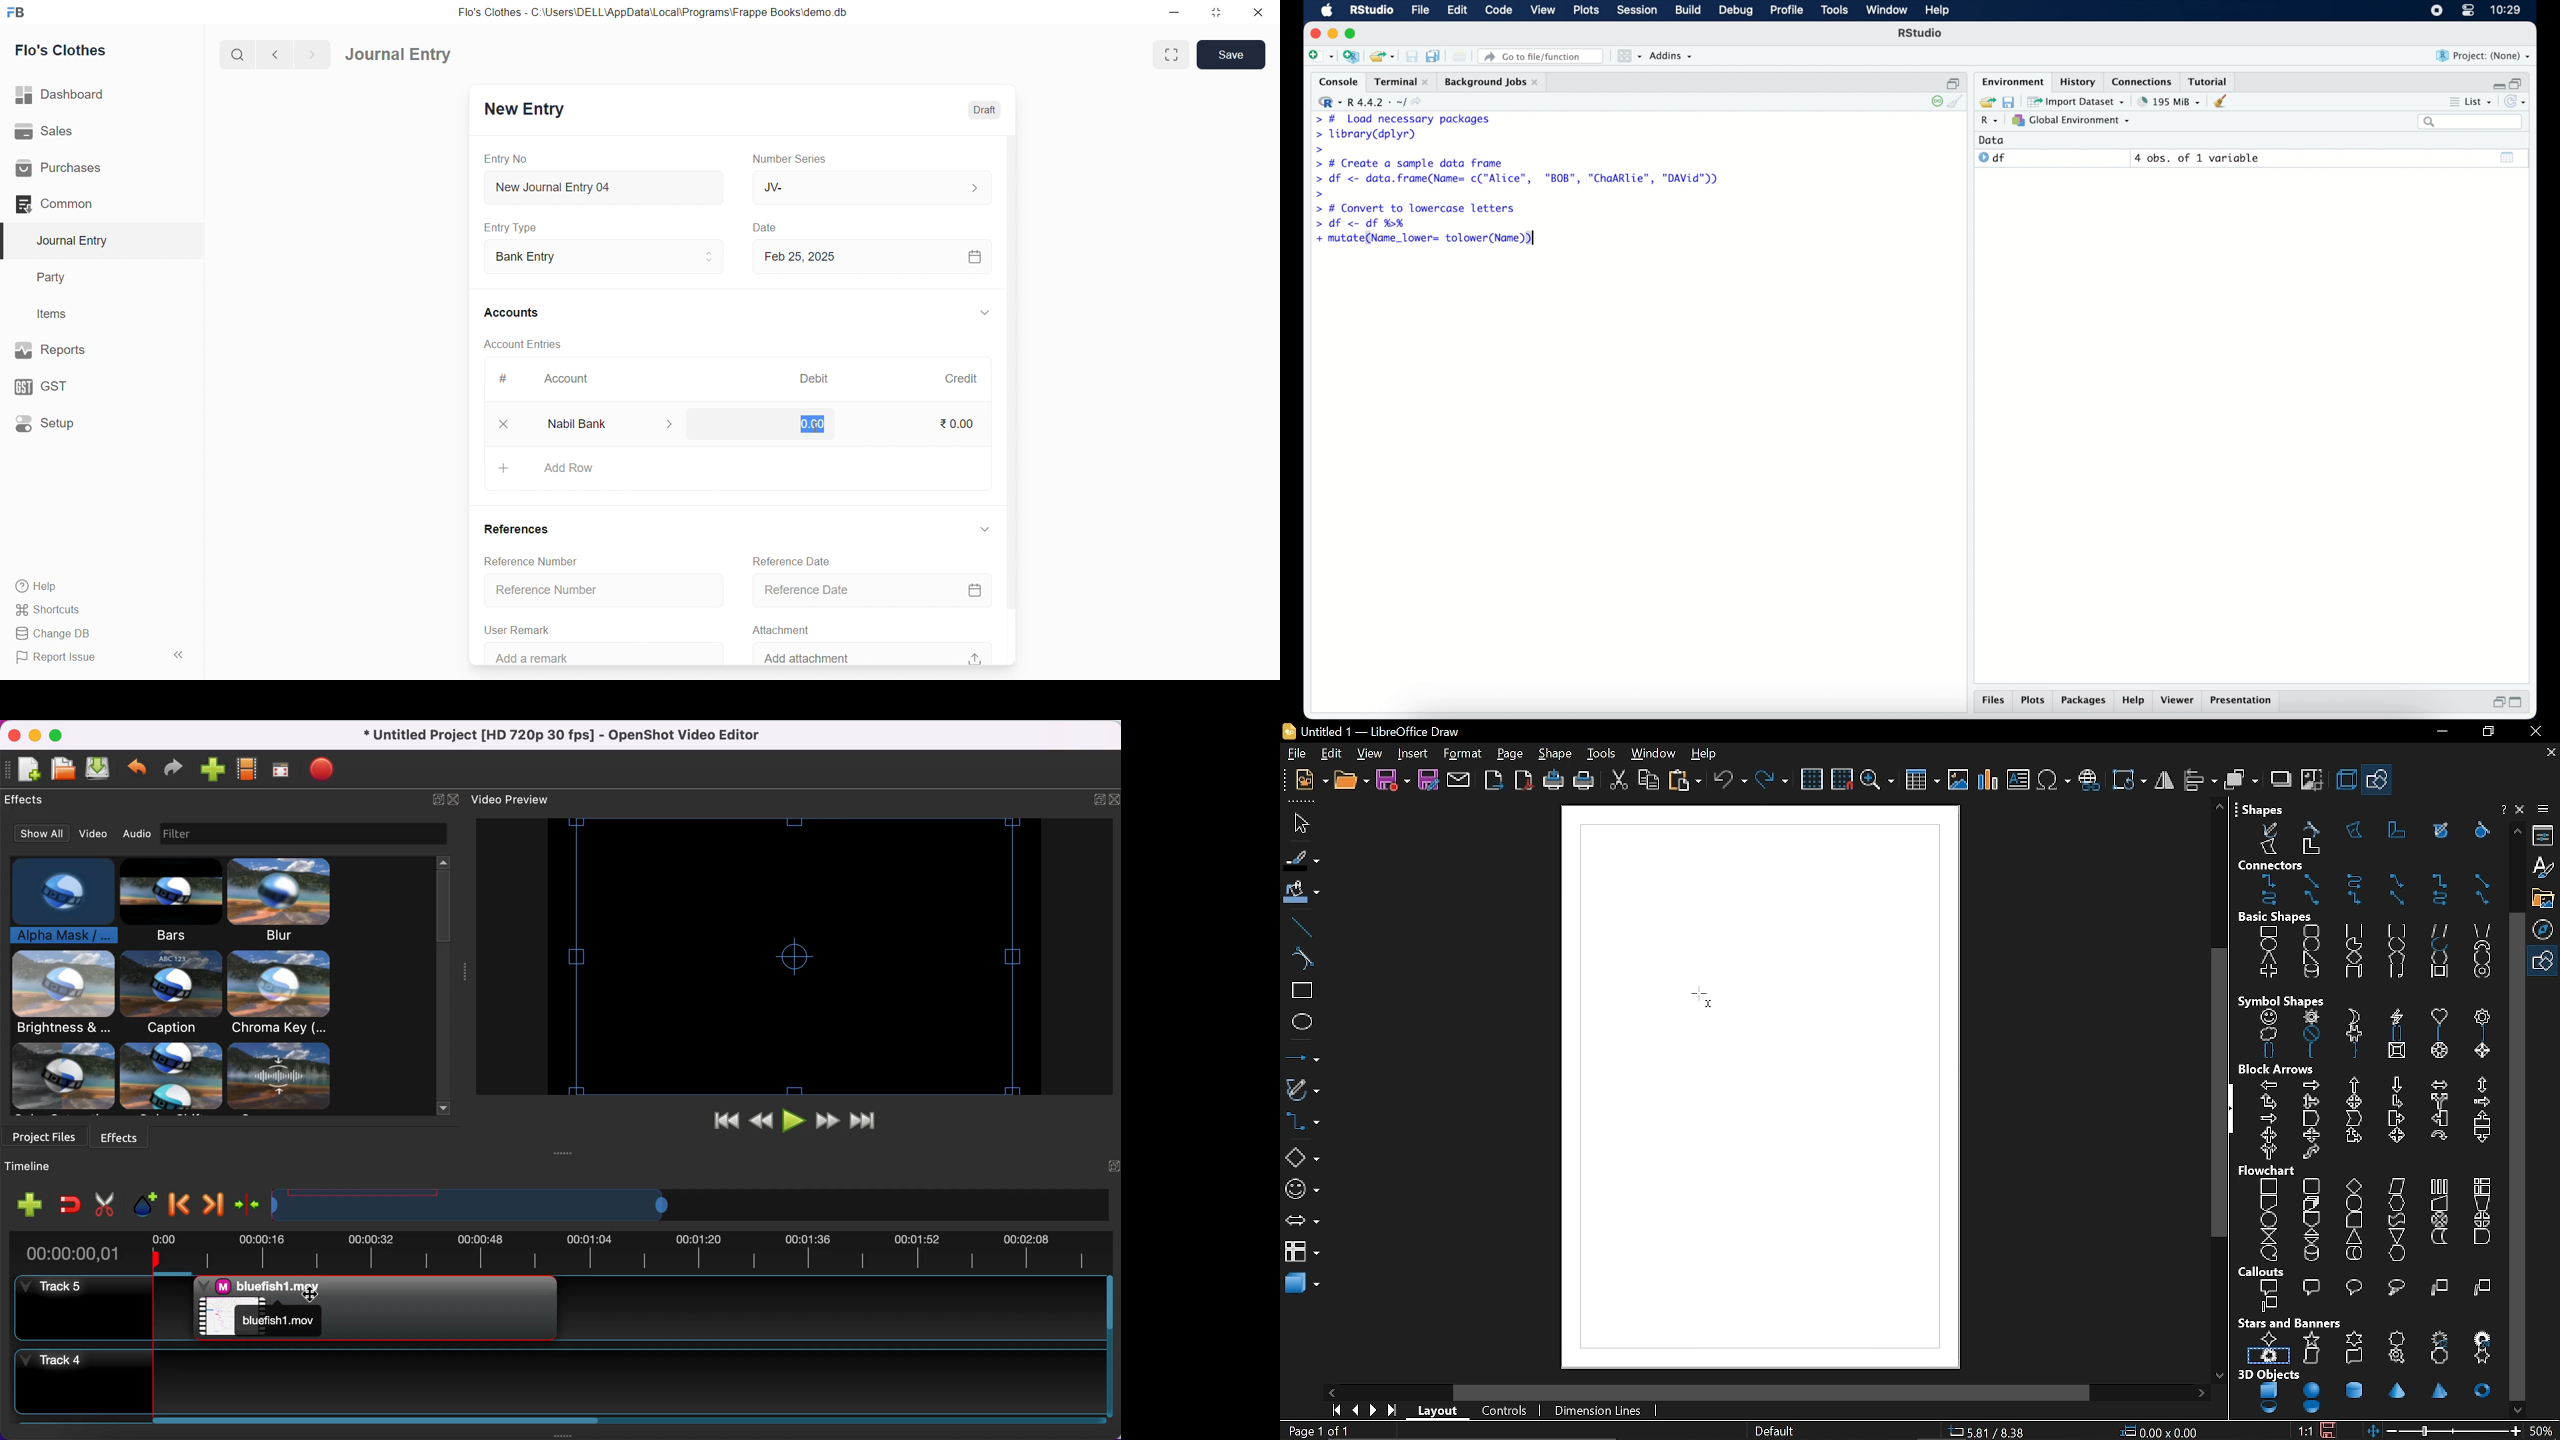  Describe the element at coordinates (869, 256) in the screenshot. I see `Feb 25, 2025` at that location.